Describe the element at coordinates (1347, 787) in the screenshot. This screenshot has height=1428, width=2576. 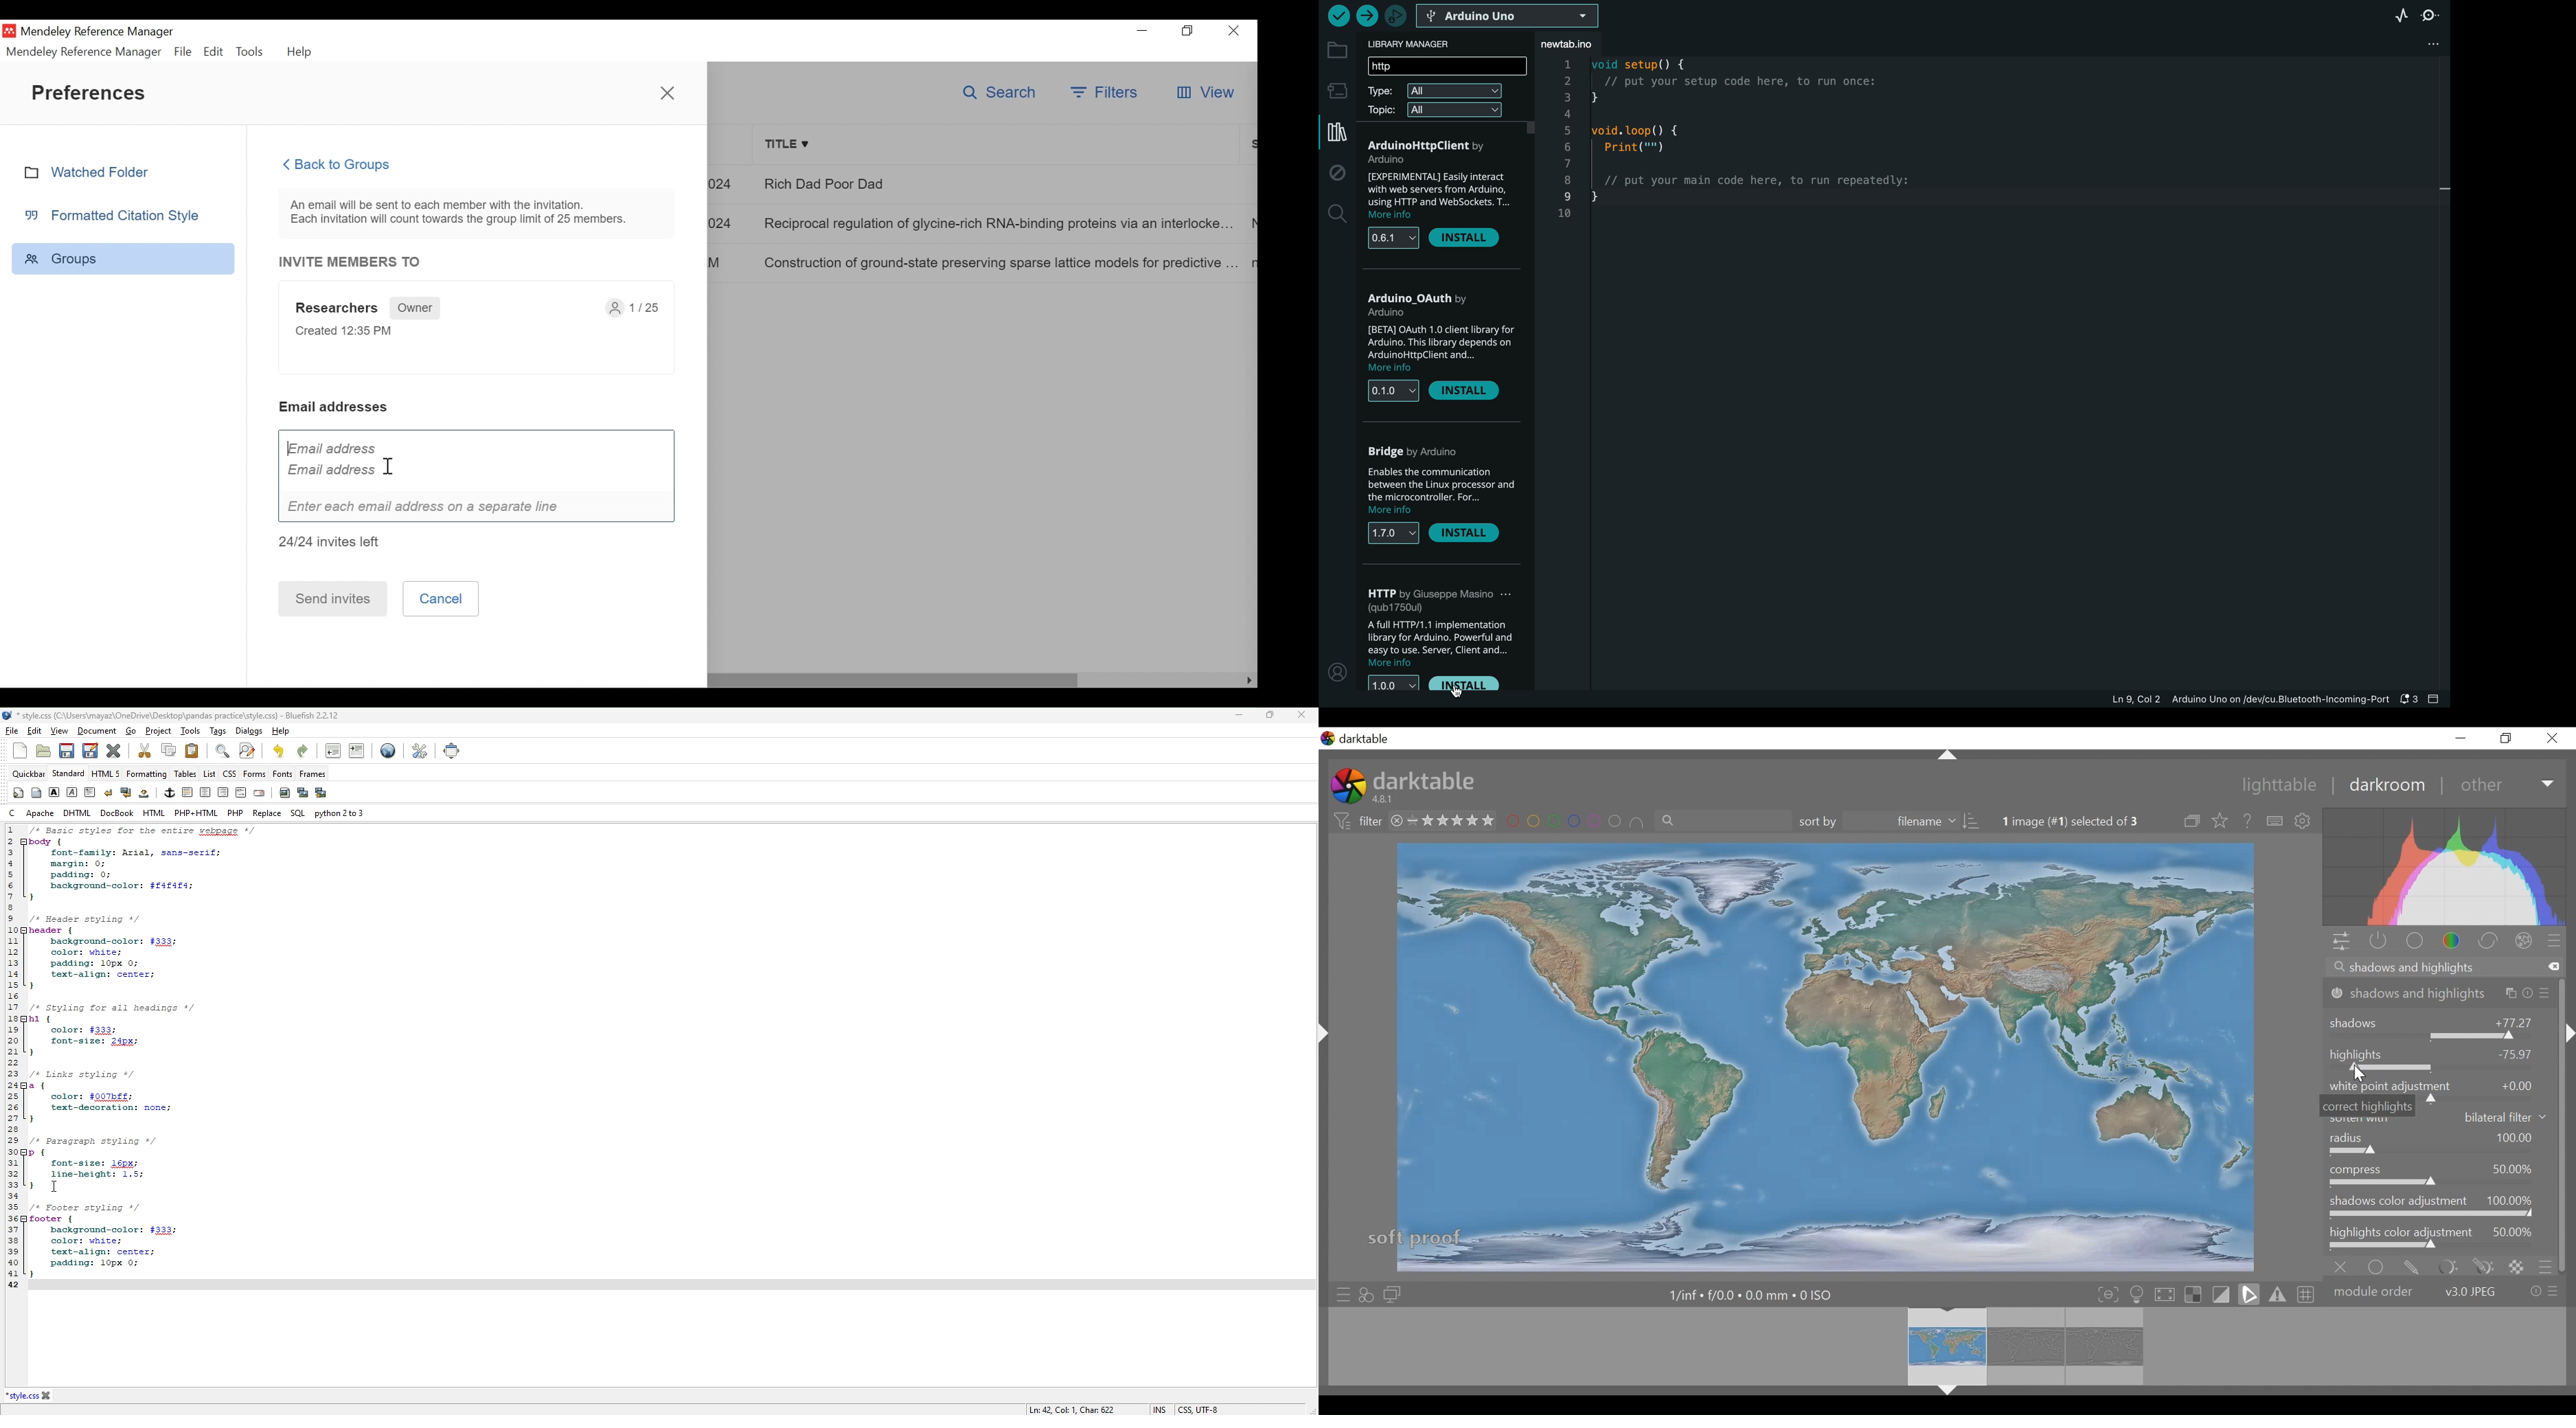
I see `Darktable Desktop Icon` at that location.